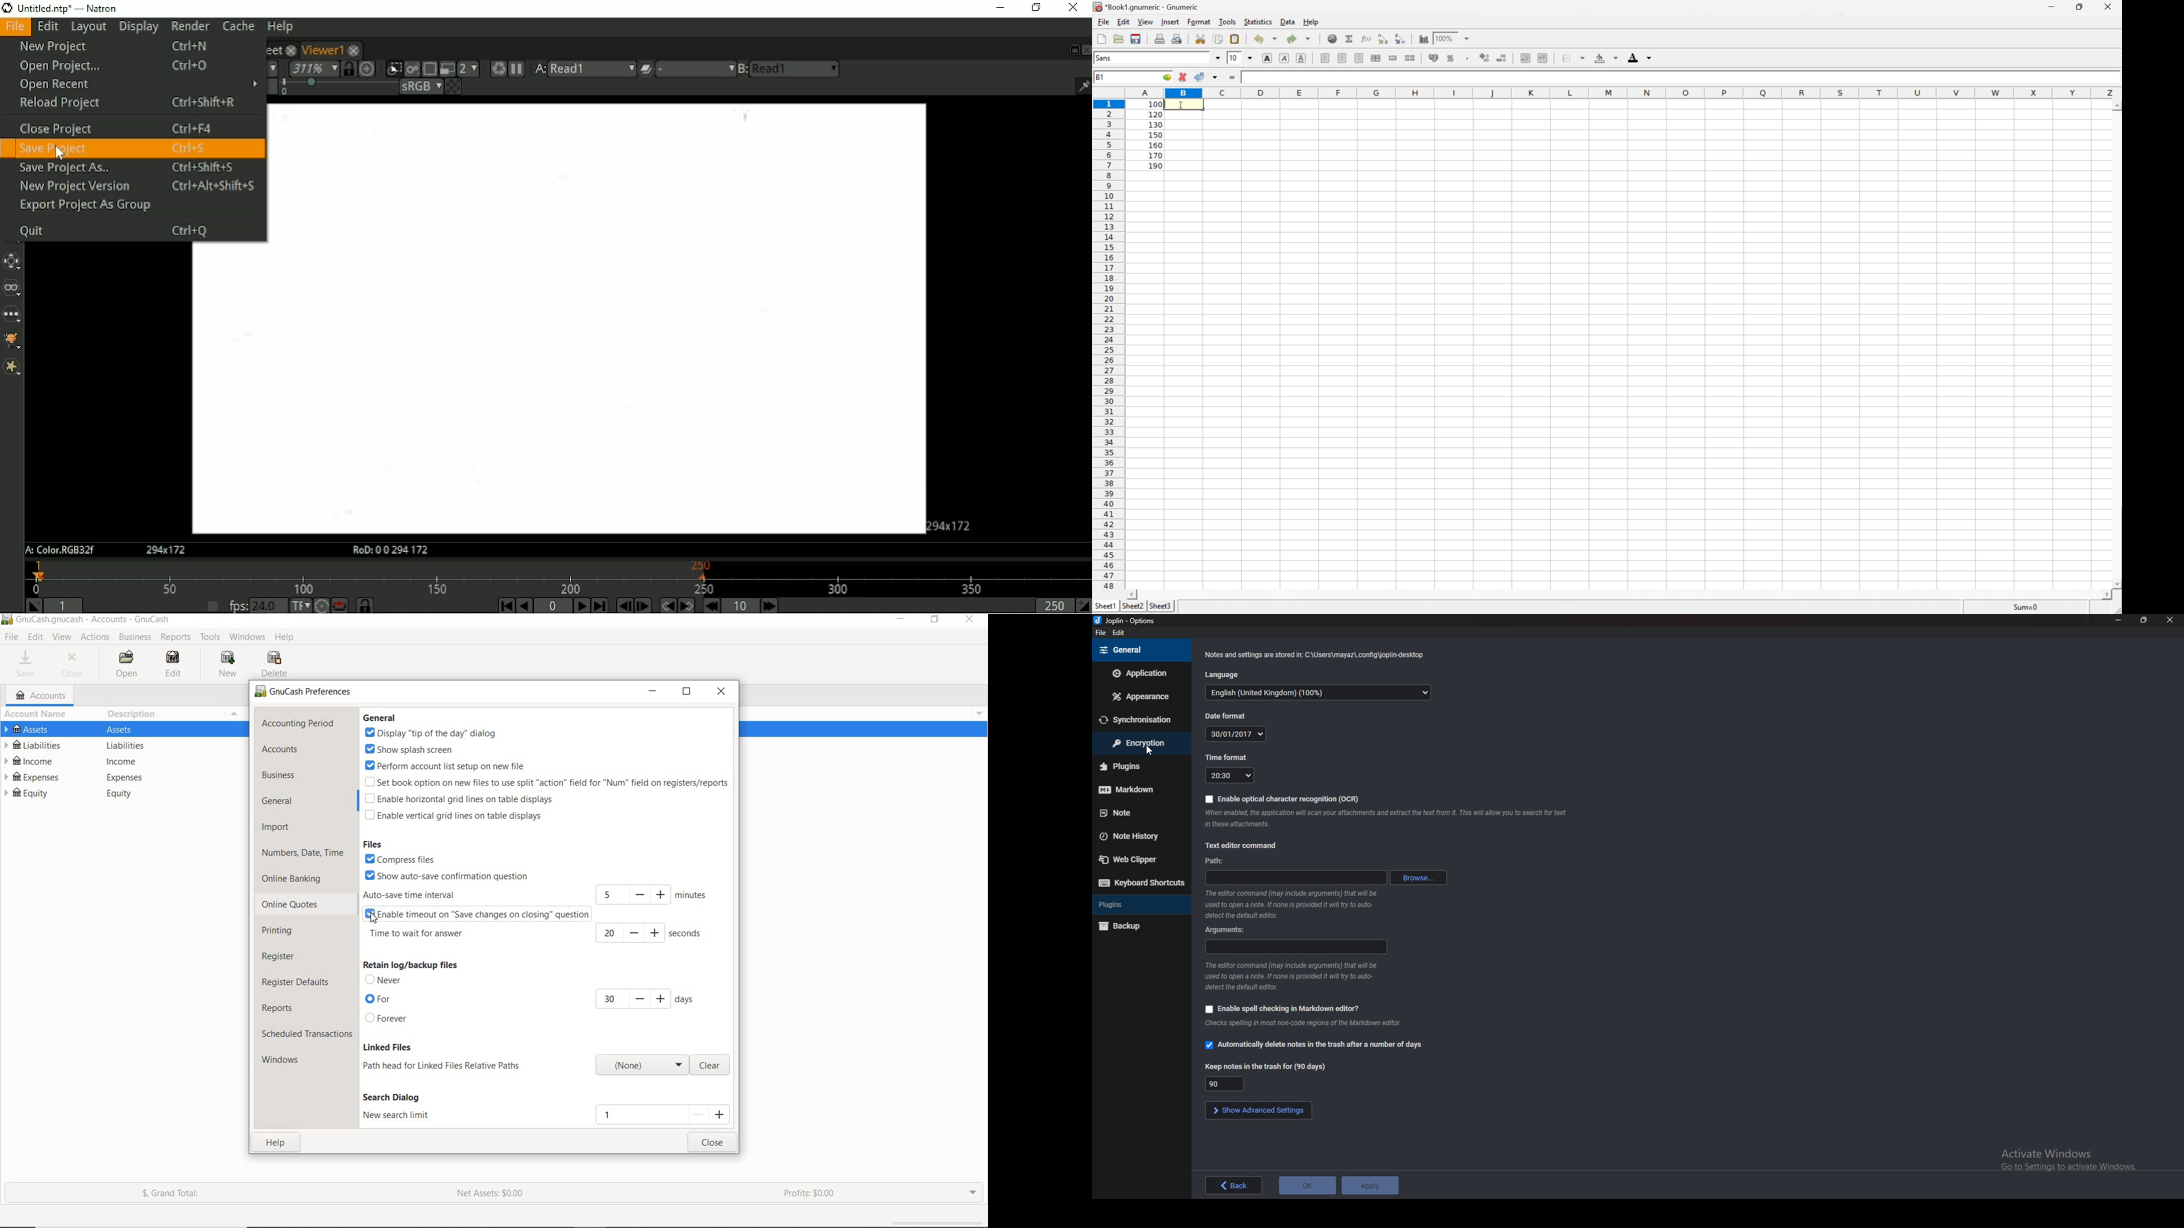 Image resolution: width=2184 pixels, height=1232 pixels. What do you see at coordinates (1258, 21) in the screenshot?
I see `Statistics` at bounding box center [1258, 21].